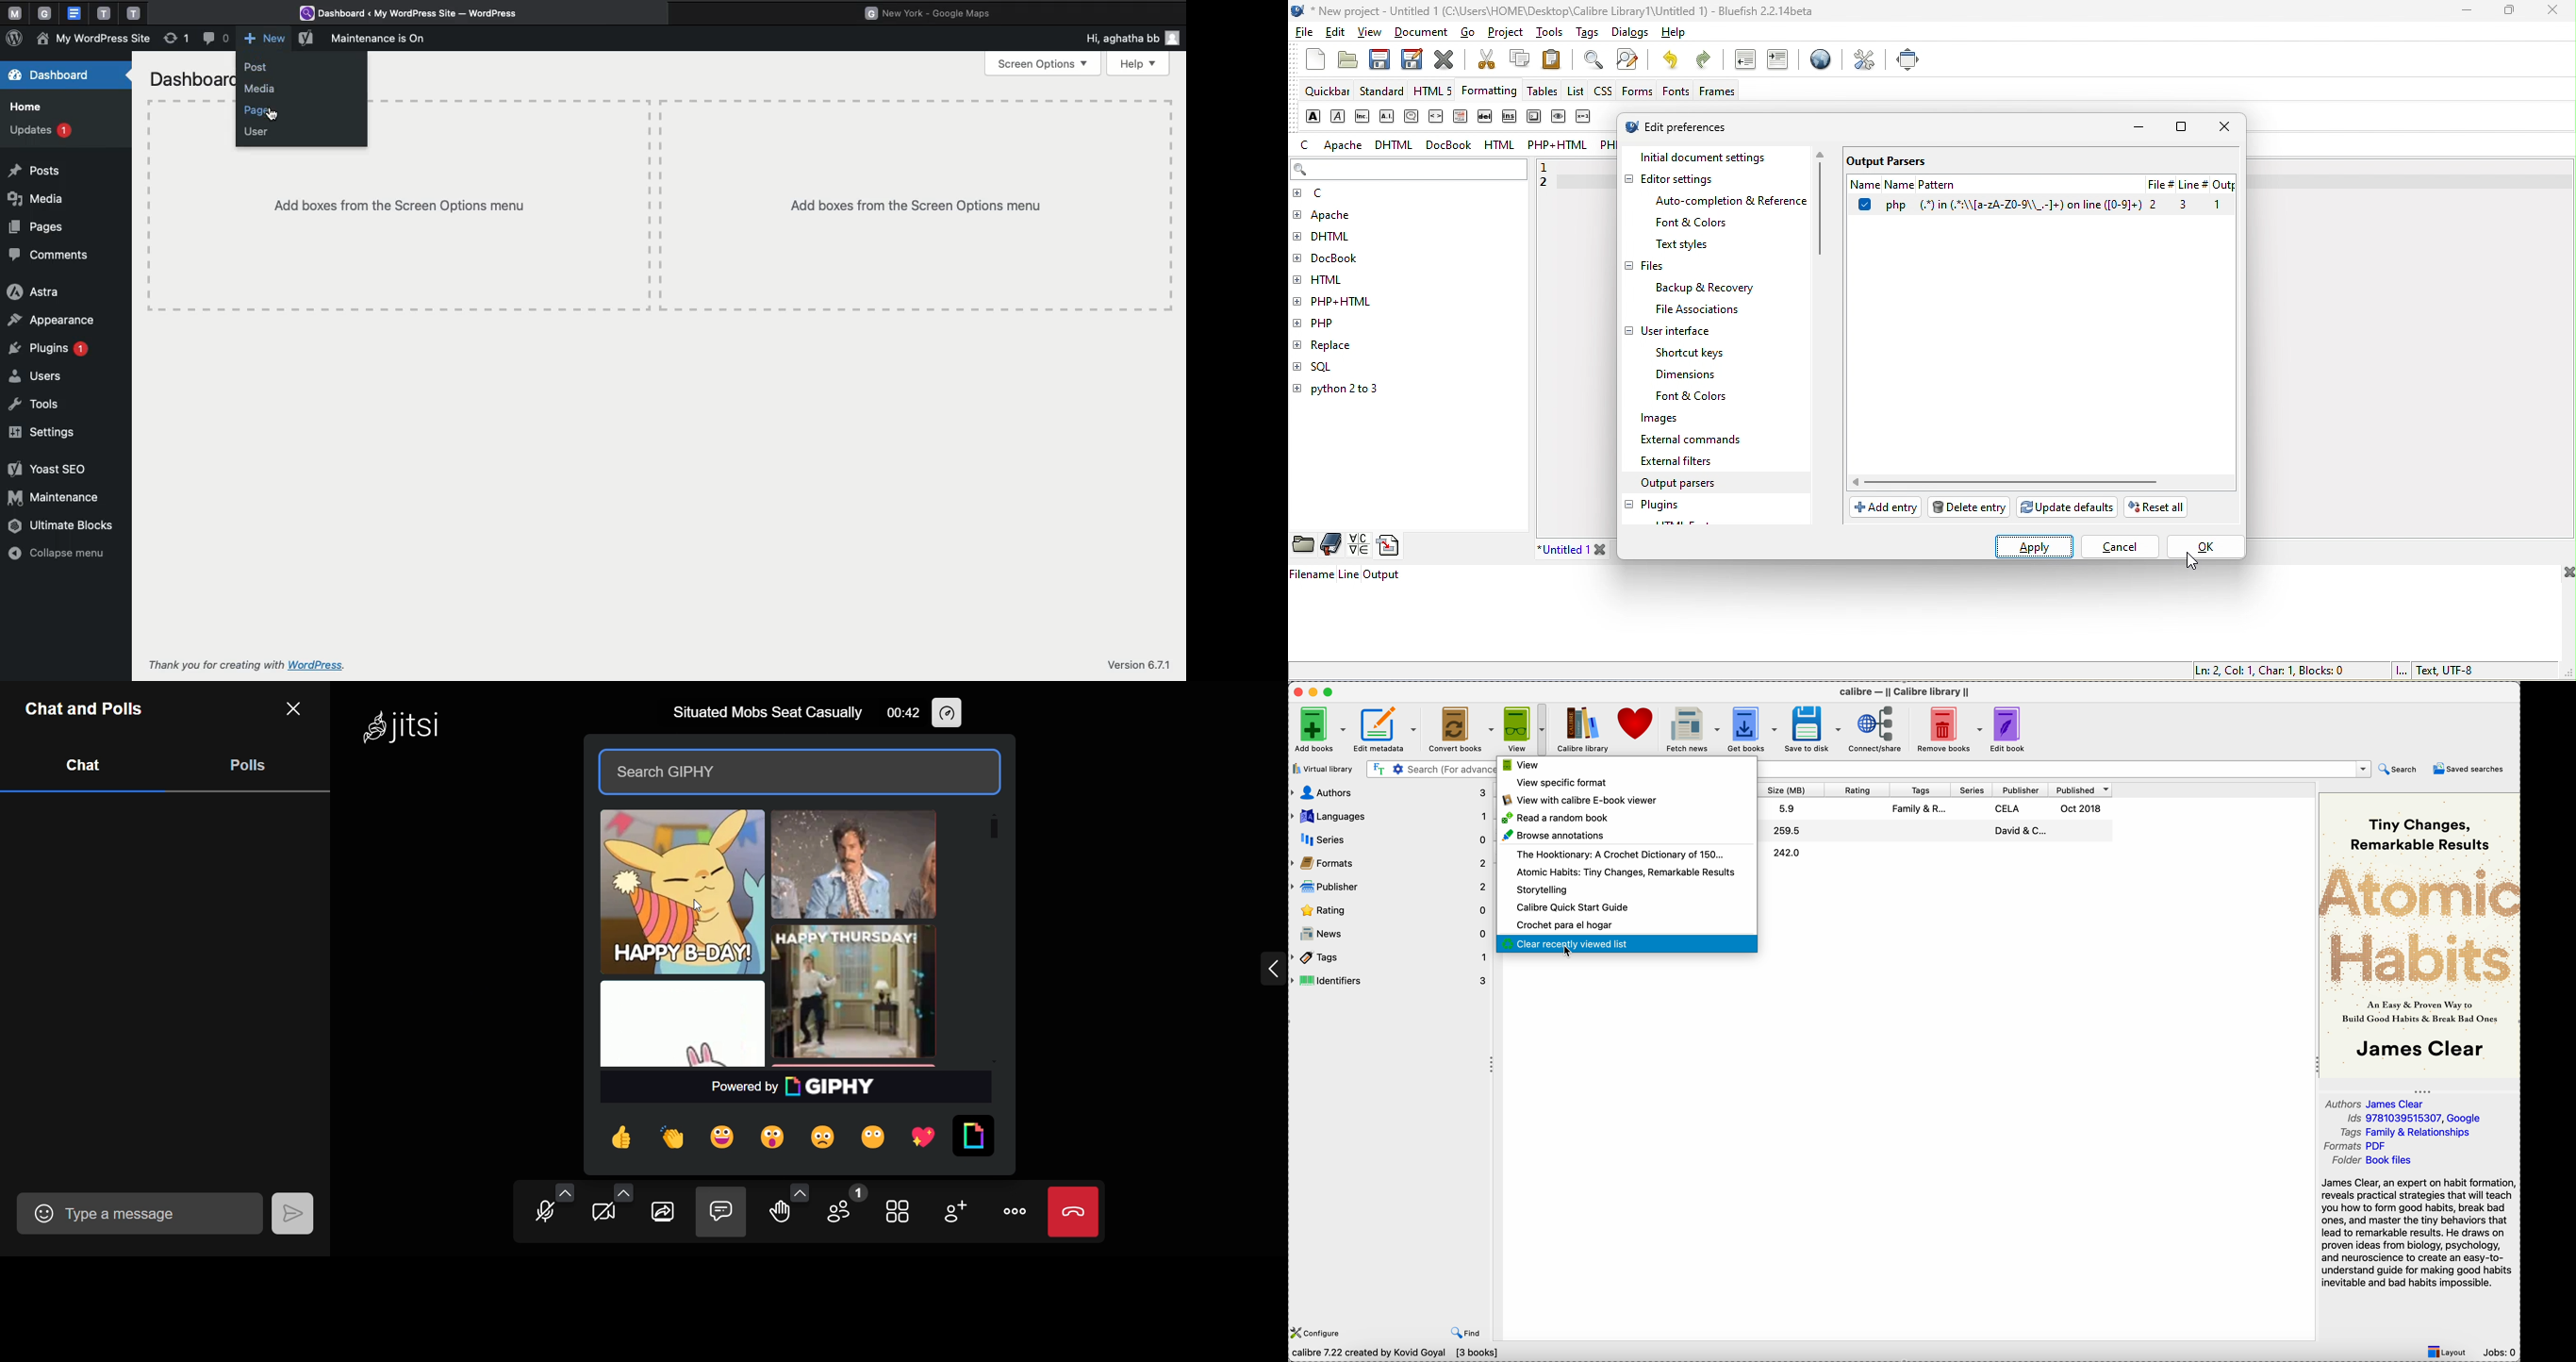 The height and width of the screenshot is (1372, 2576). I want to click on 259.5, so click(1786, 830).